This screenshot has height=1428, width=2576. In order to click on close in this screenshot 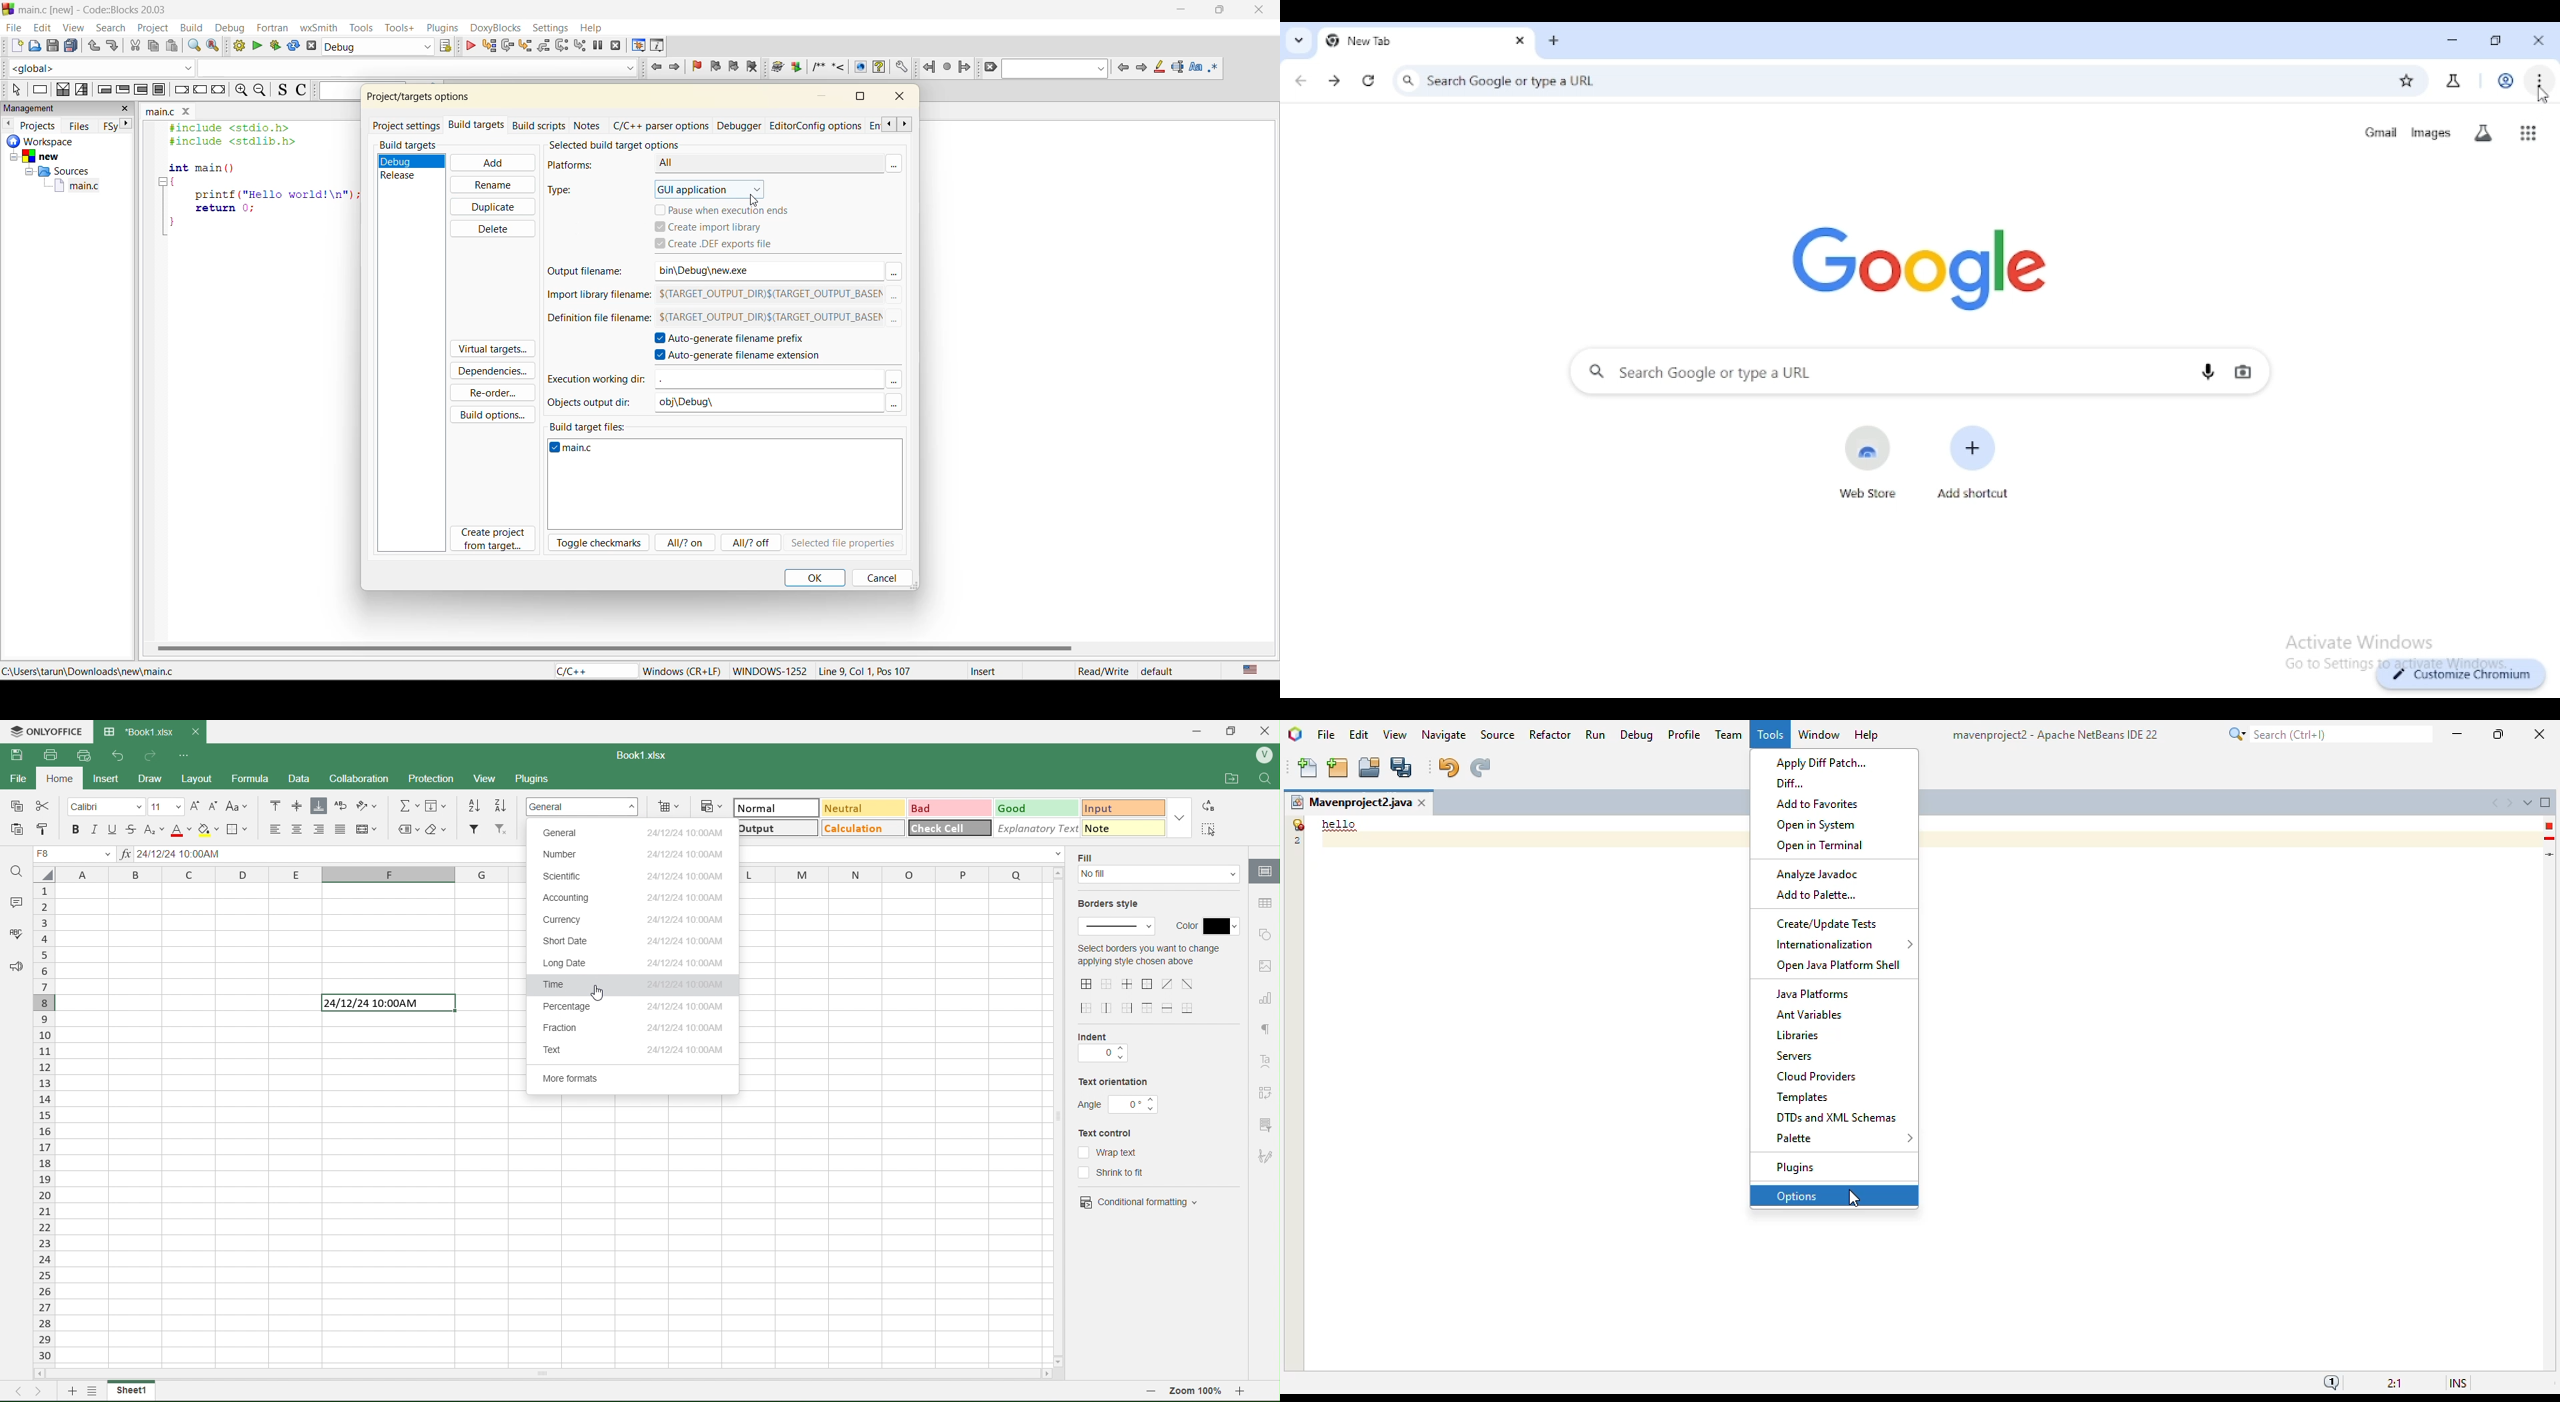, I will do `click(903, 99)`.